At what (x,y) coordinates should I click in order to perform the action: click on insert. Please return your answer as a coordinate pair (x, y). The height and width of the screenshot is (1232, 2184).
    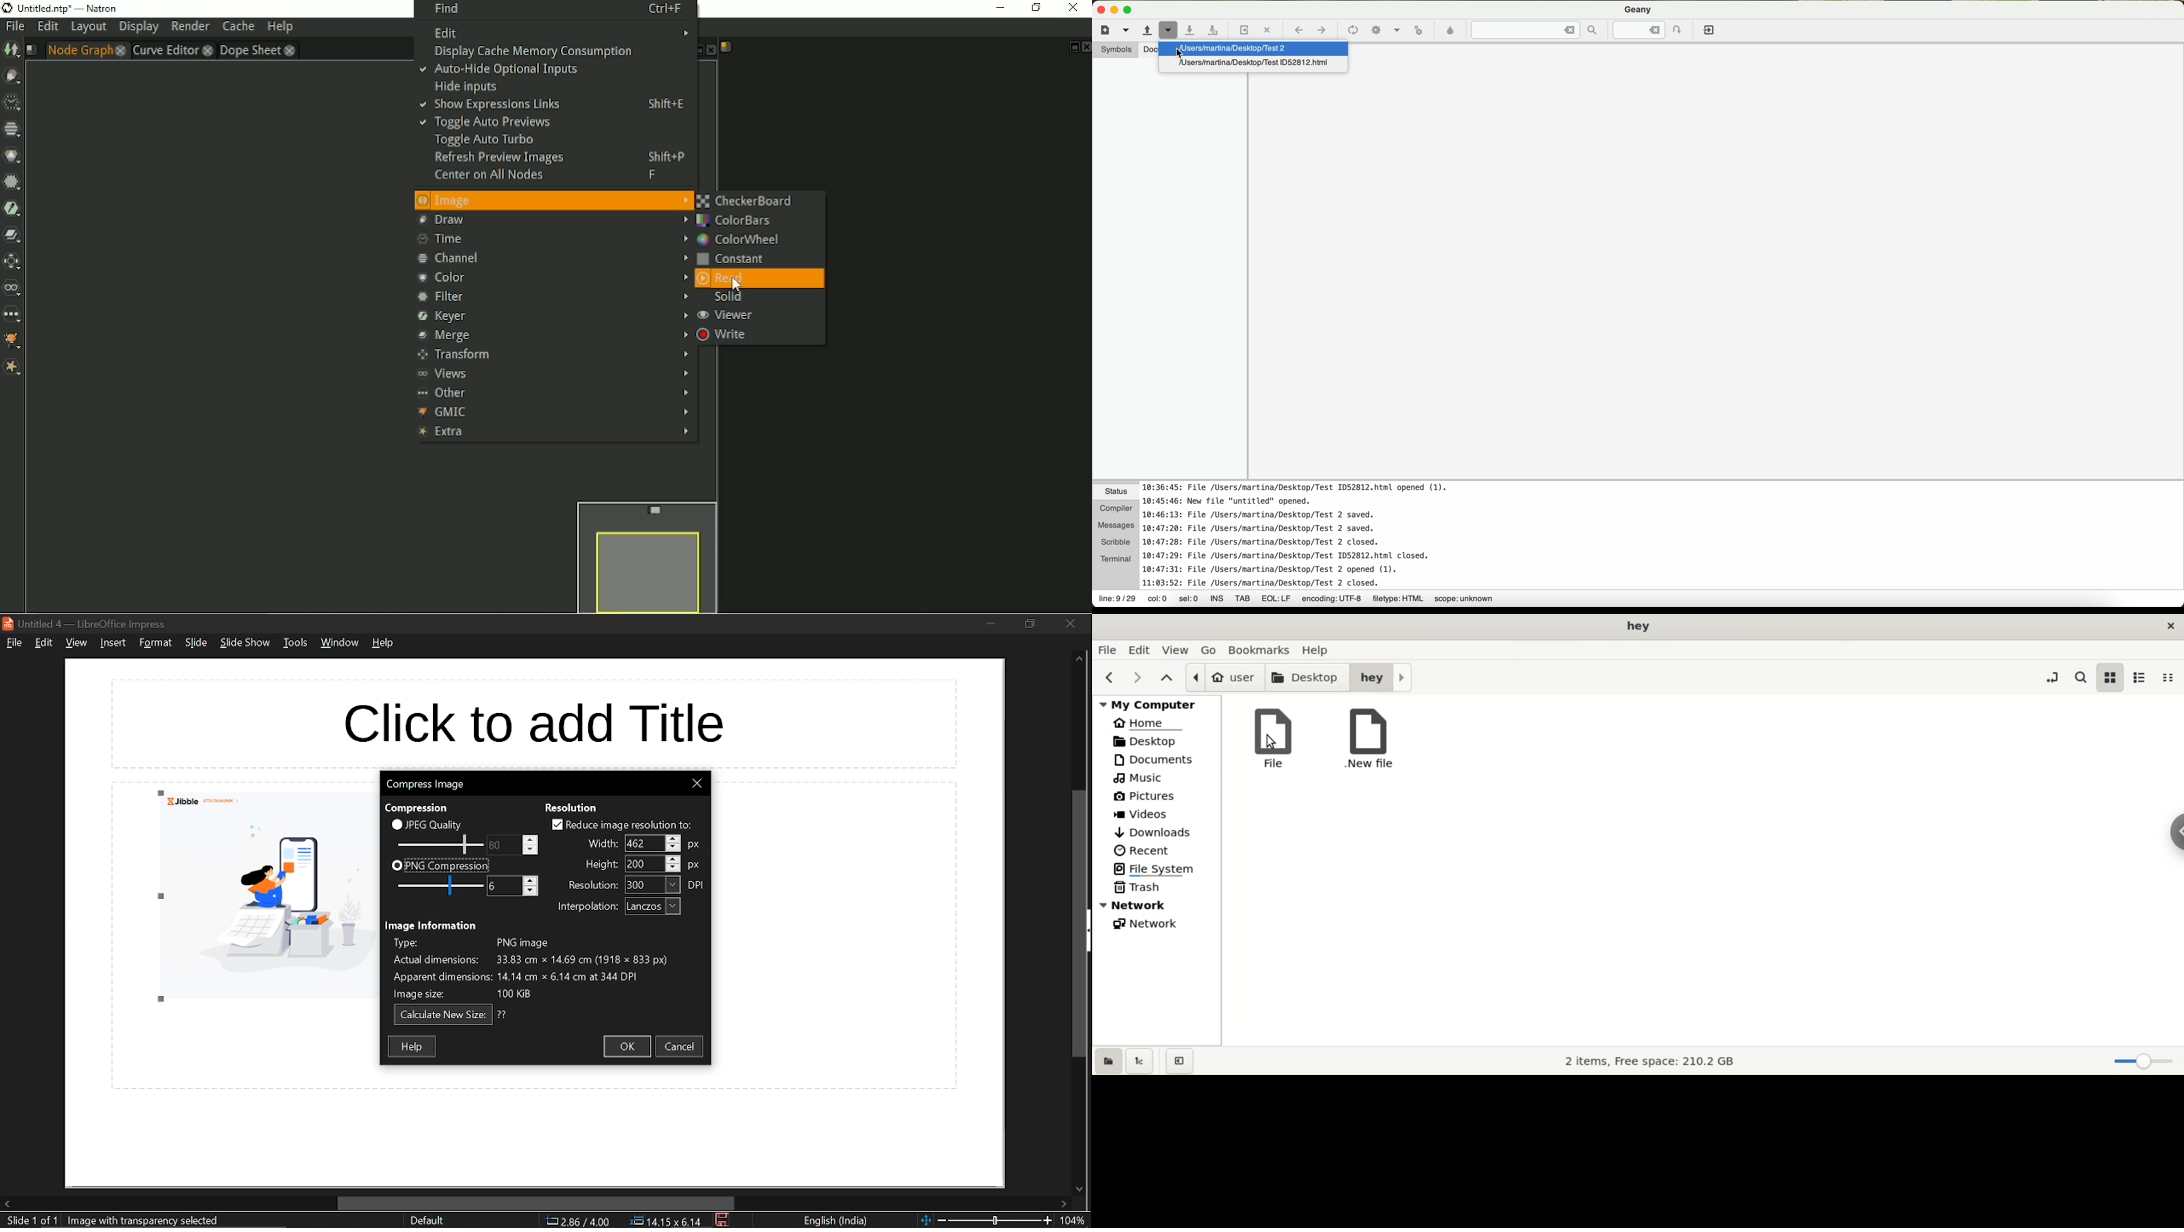
    Looking at the image, I should click on (111, 642).